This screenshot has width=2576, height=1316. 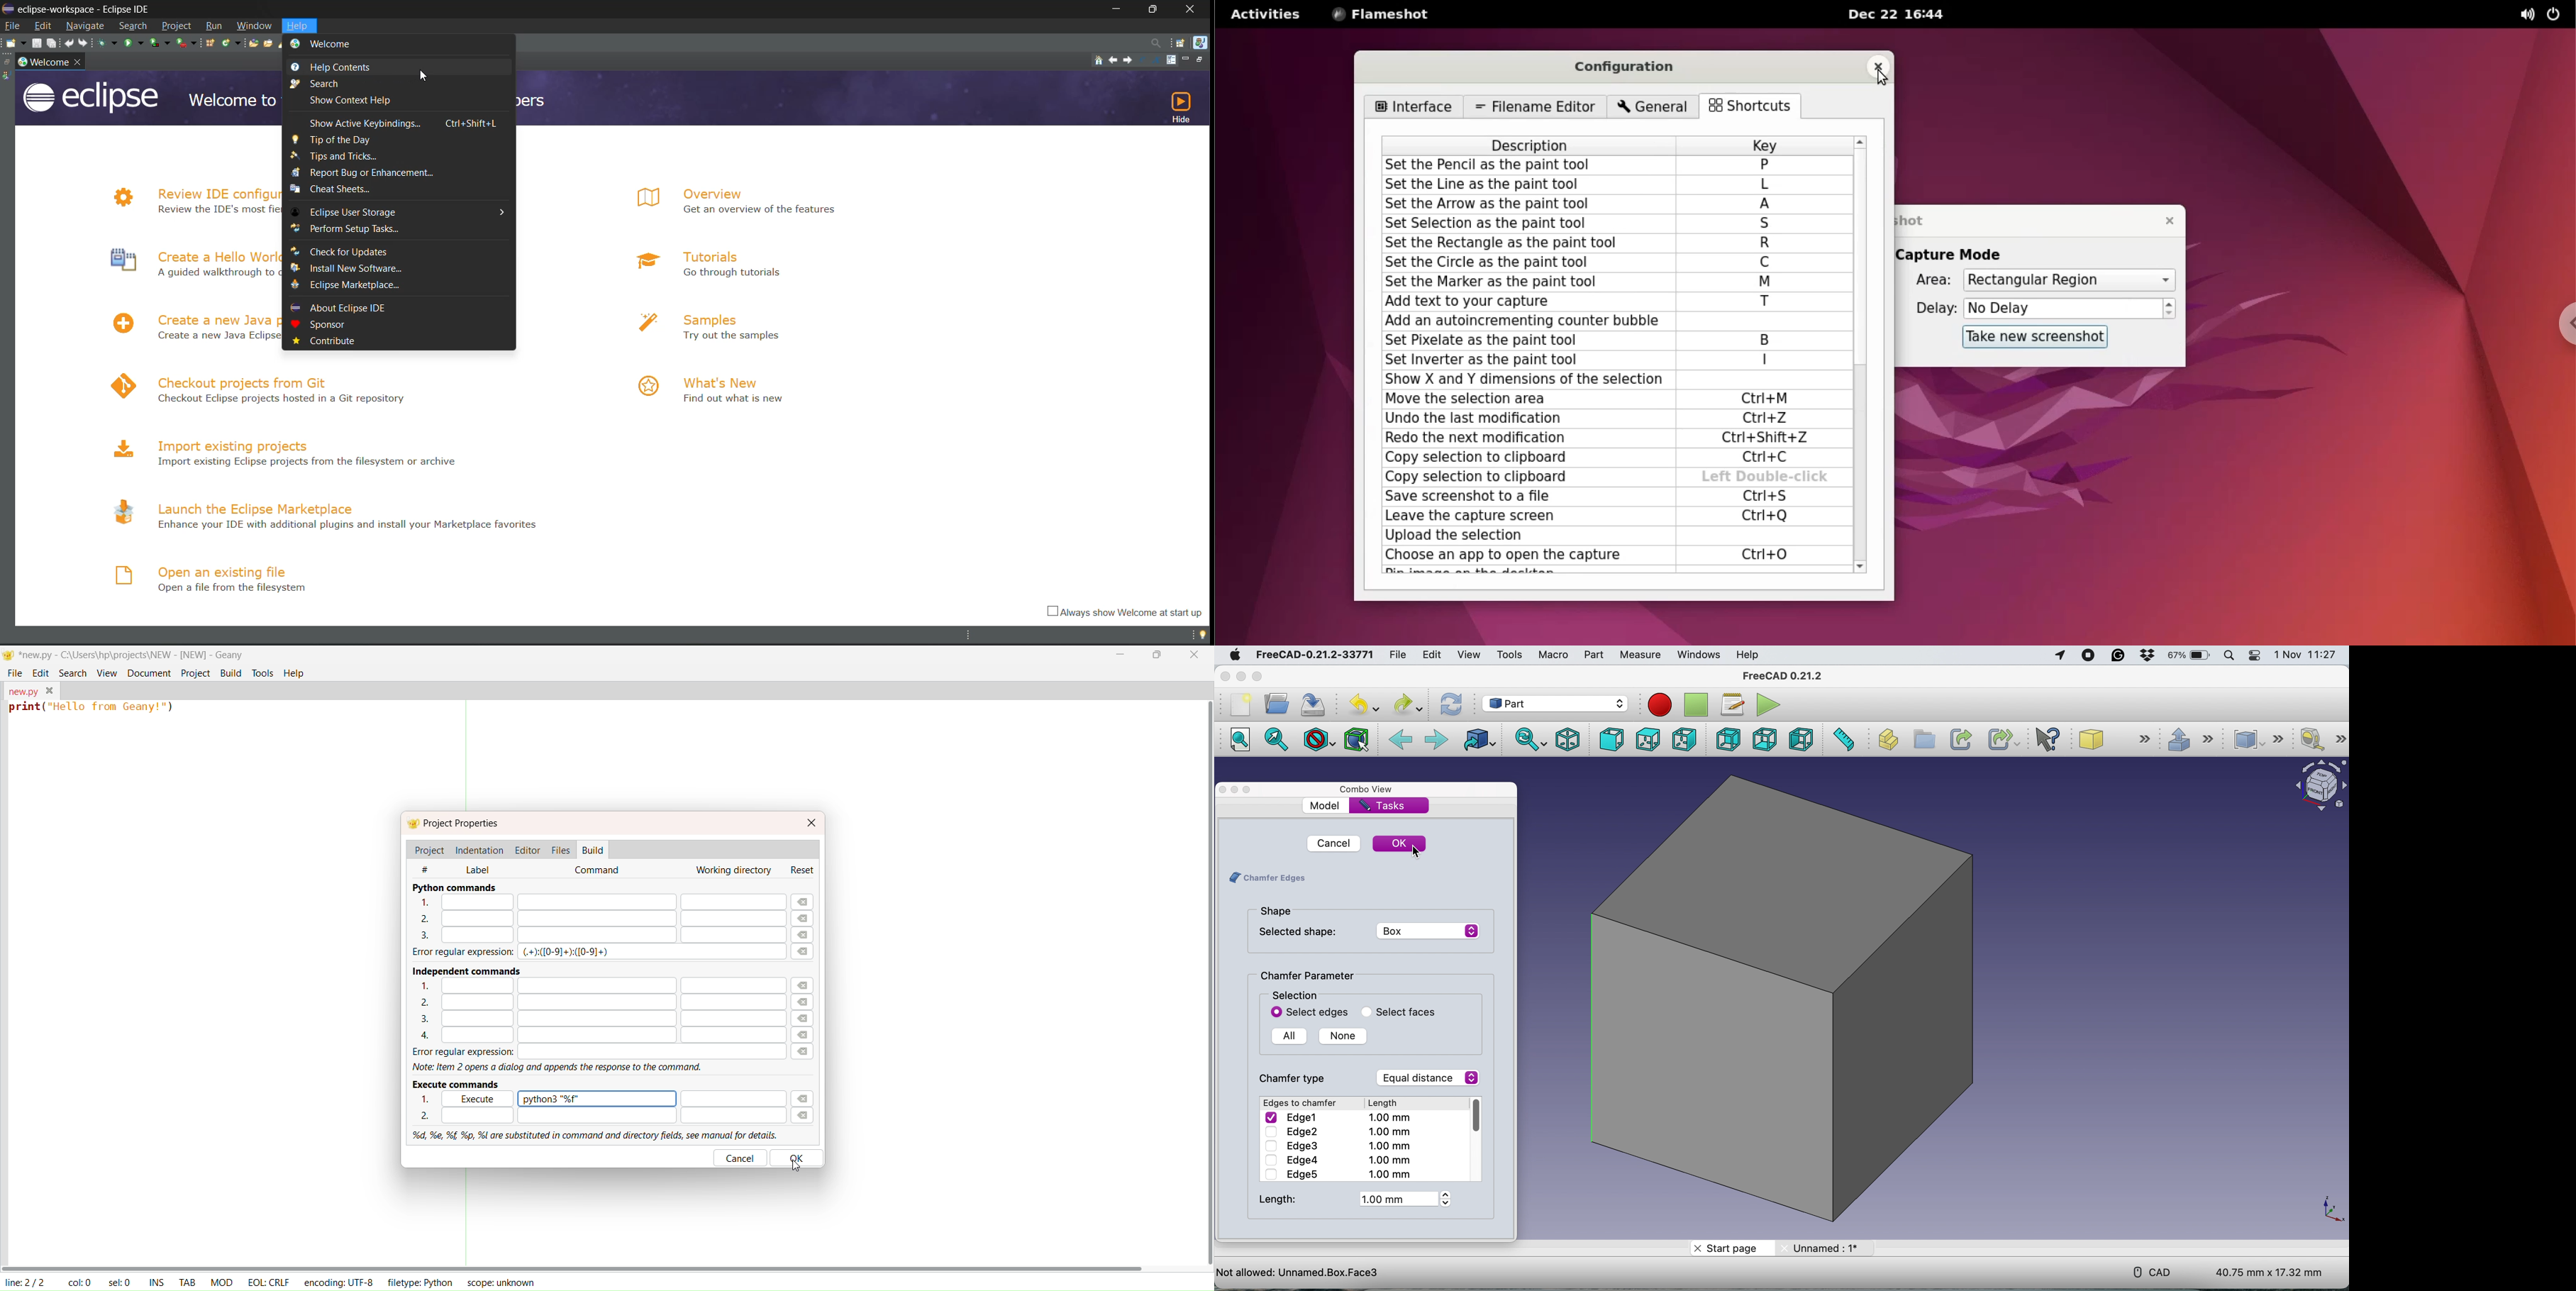 I want to click on date and time, so click(x=2304, y=655).